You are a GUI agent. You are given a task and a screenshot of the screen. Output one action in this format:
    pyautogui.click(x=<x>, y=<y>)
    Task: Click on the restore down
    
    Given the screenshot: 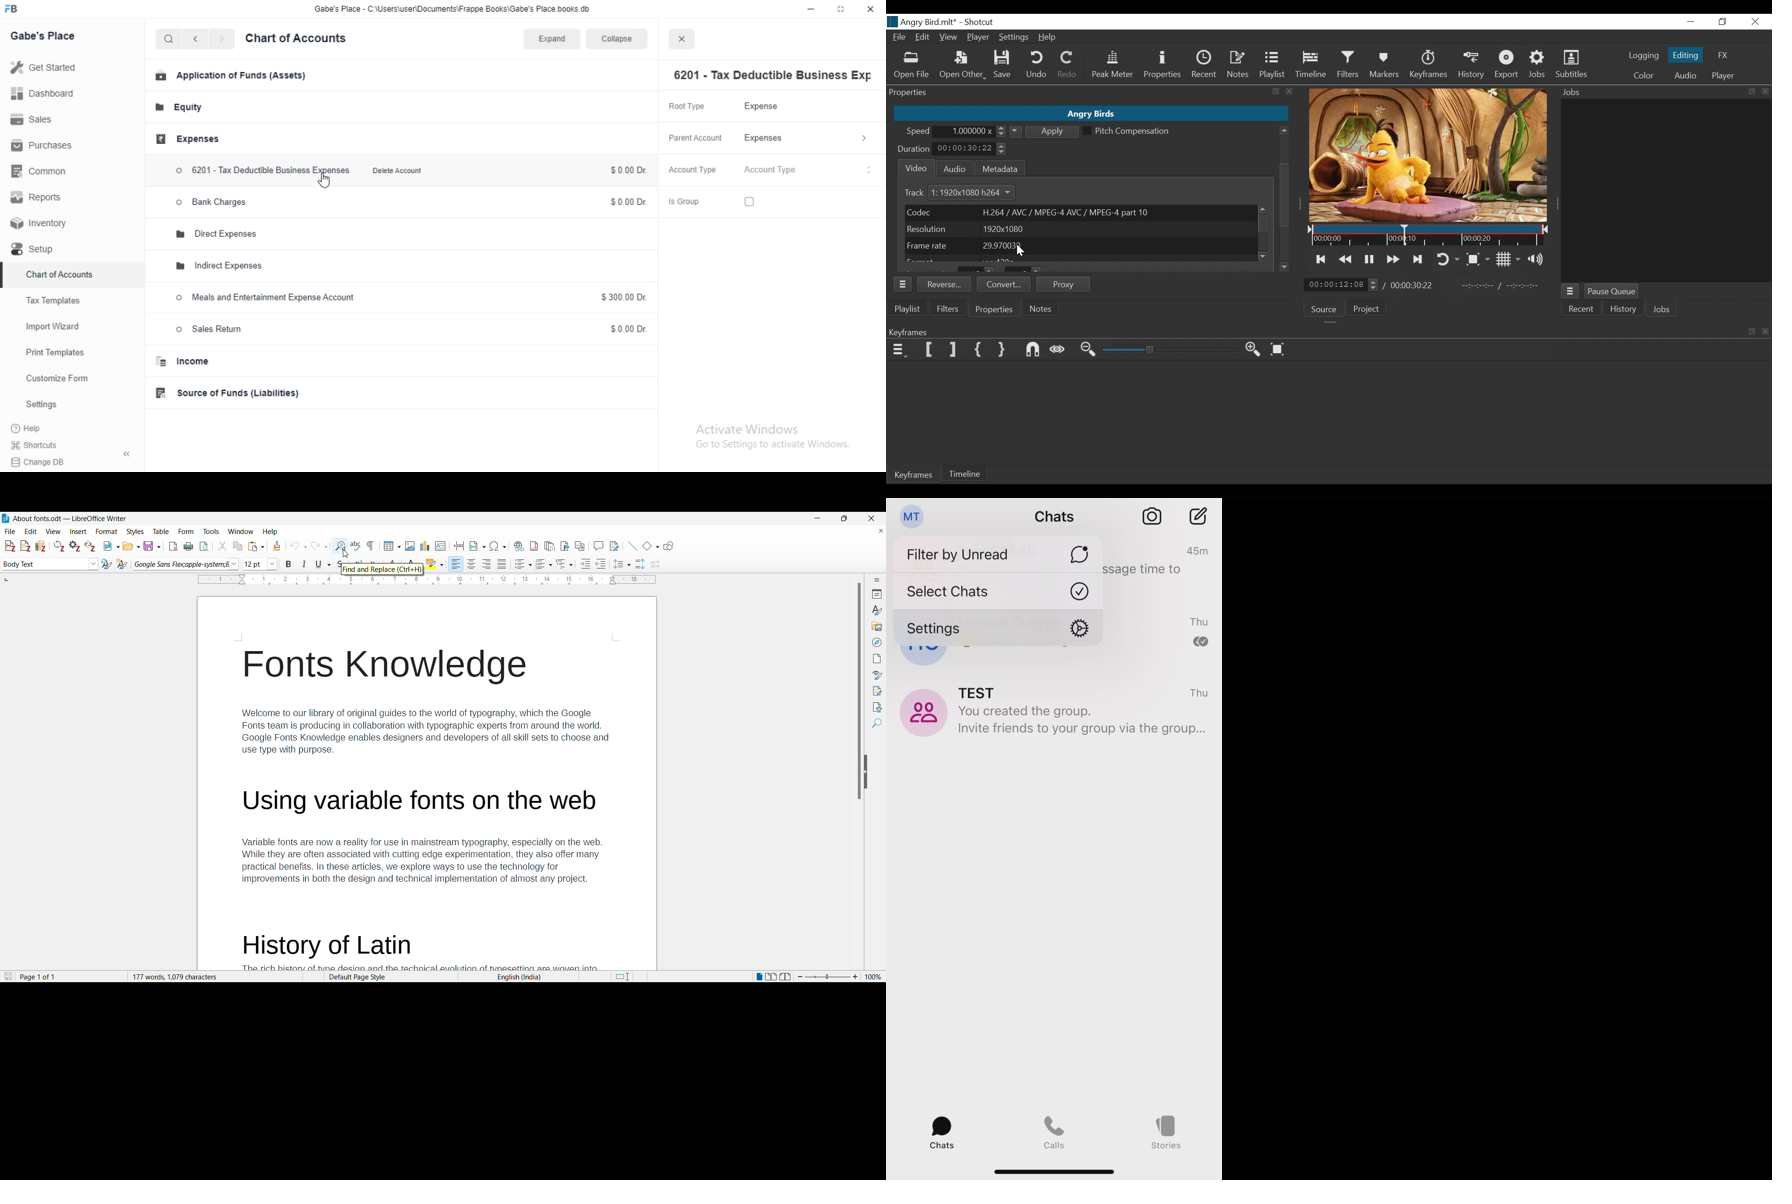 What is the action you would take?
    pyautogui.click(x=842, y=10)
    